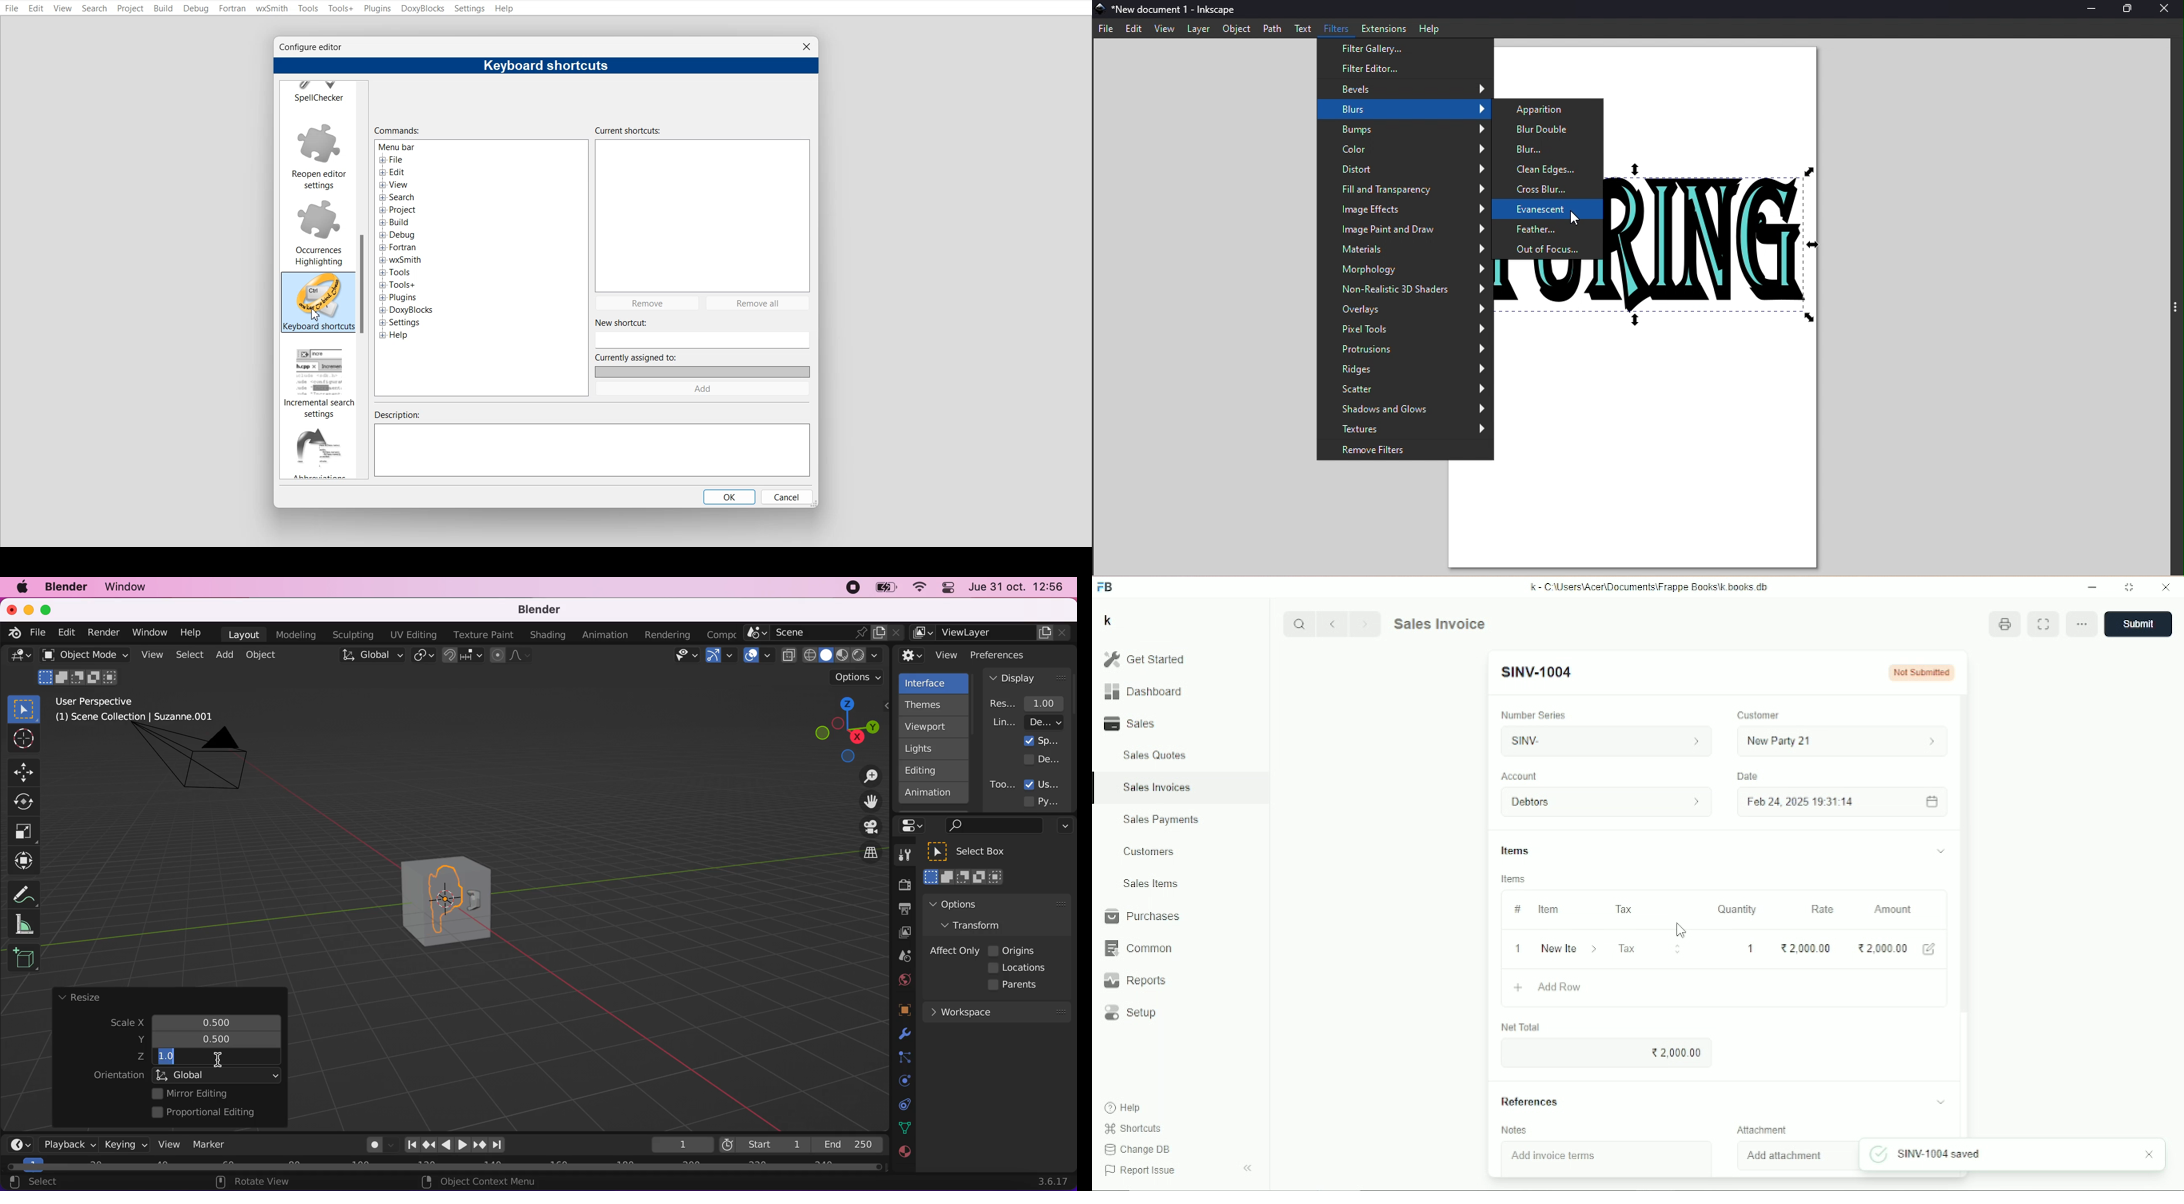 Image resolution: width=2184 pixels, height=1204 pixels. I want to click on Get started, so click(1143, 659).